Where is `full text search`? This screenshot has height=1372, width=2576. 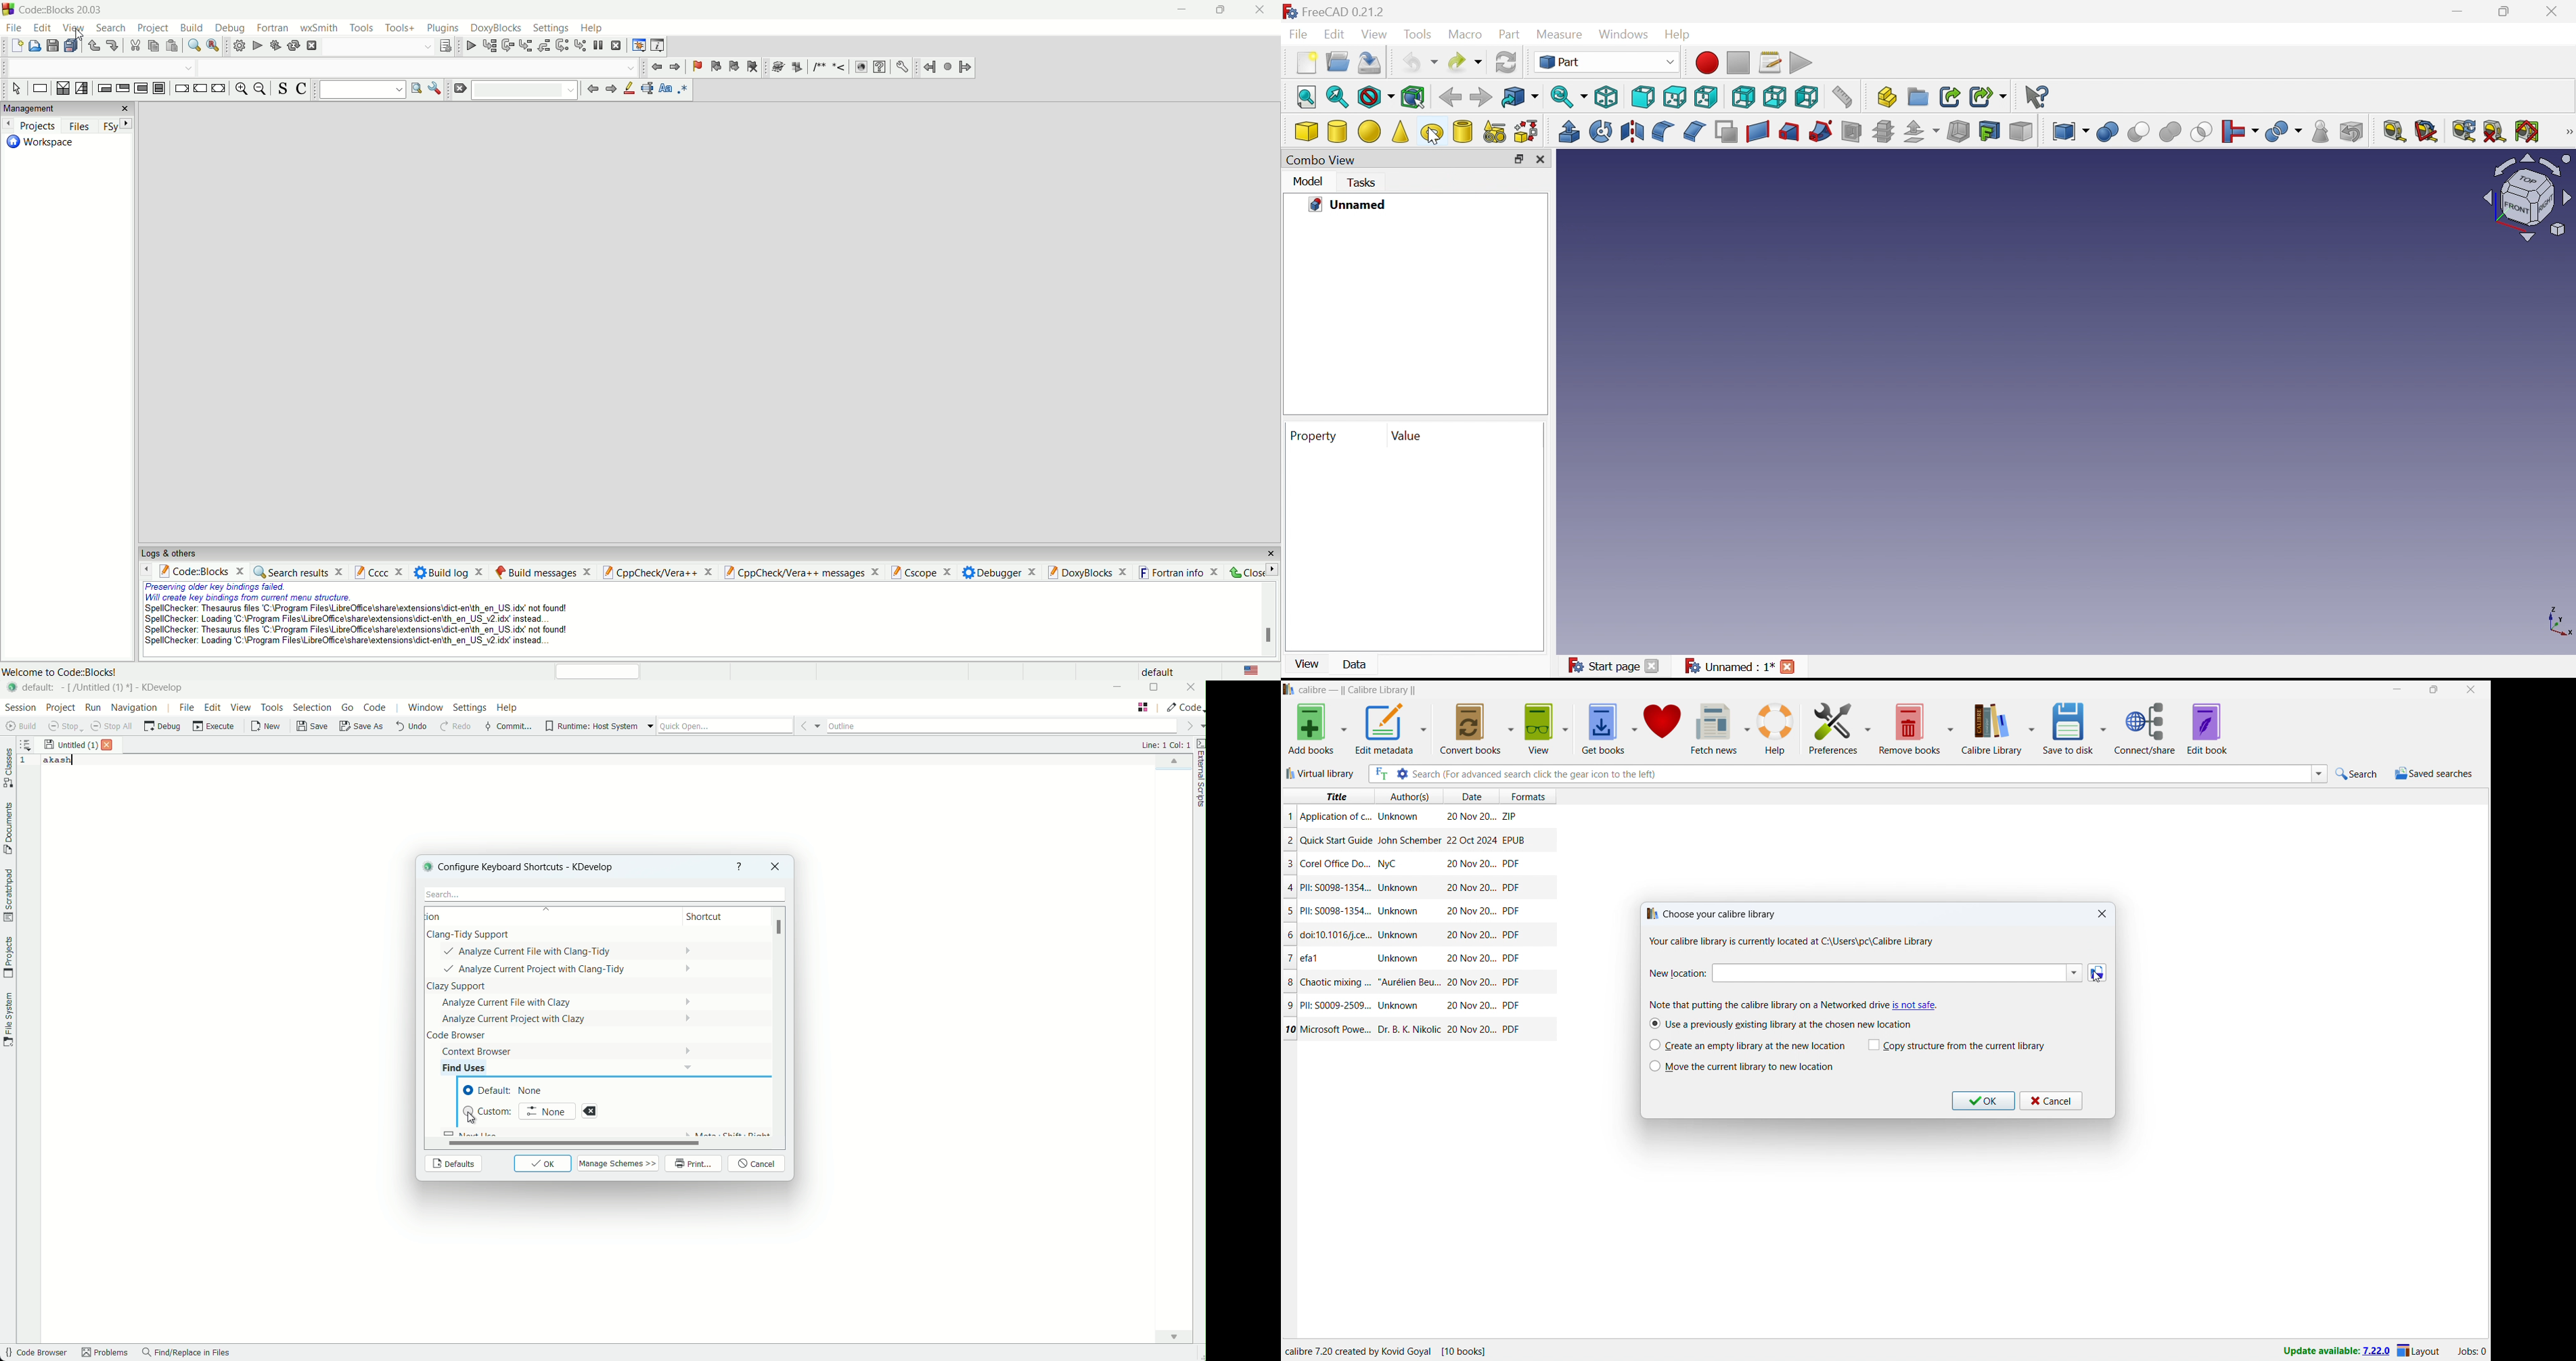
full text search is located at coordinates (1380, 774).